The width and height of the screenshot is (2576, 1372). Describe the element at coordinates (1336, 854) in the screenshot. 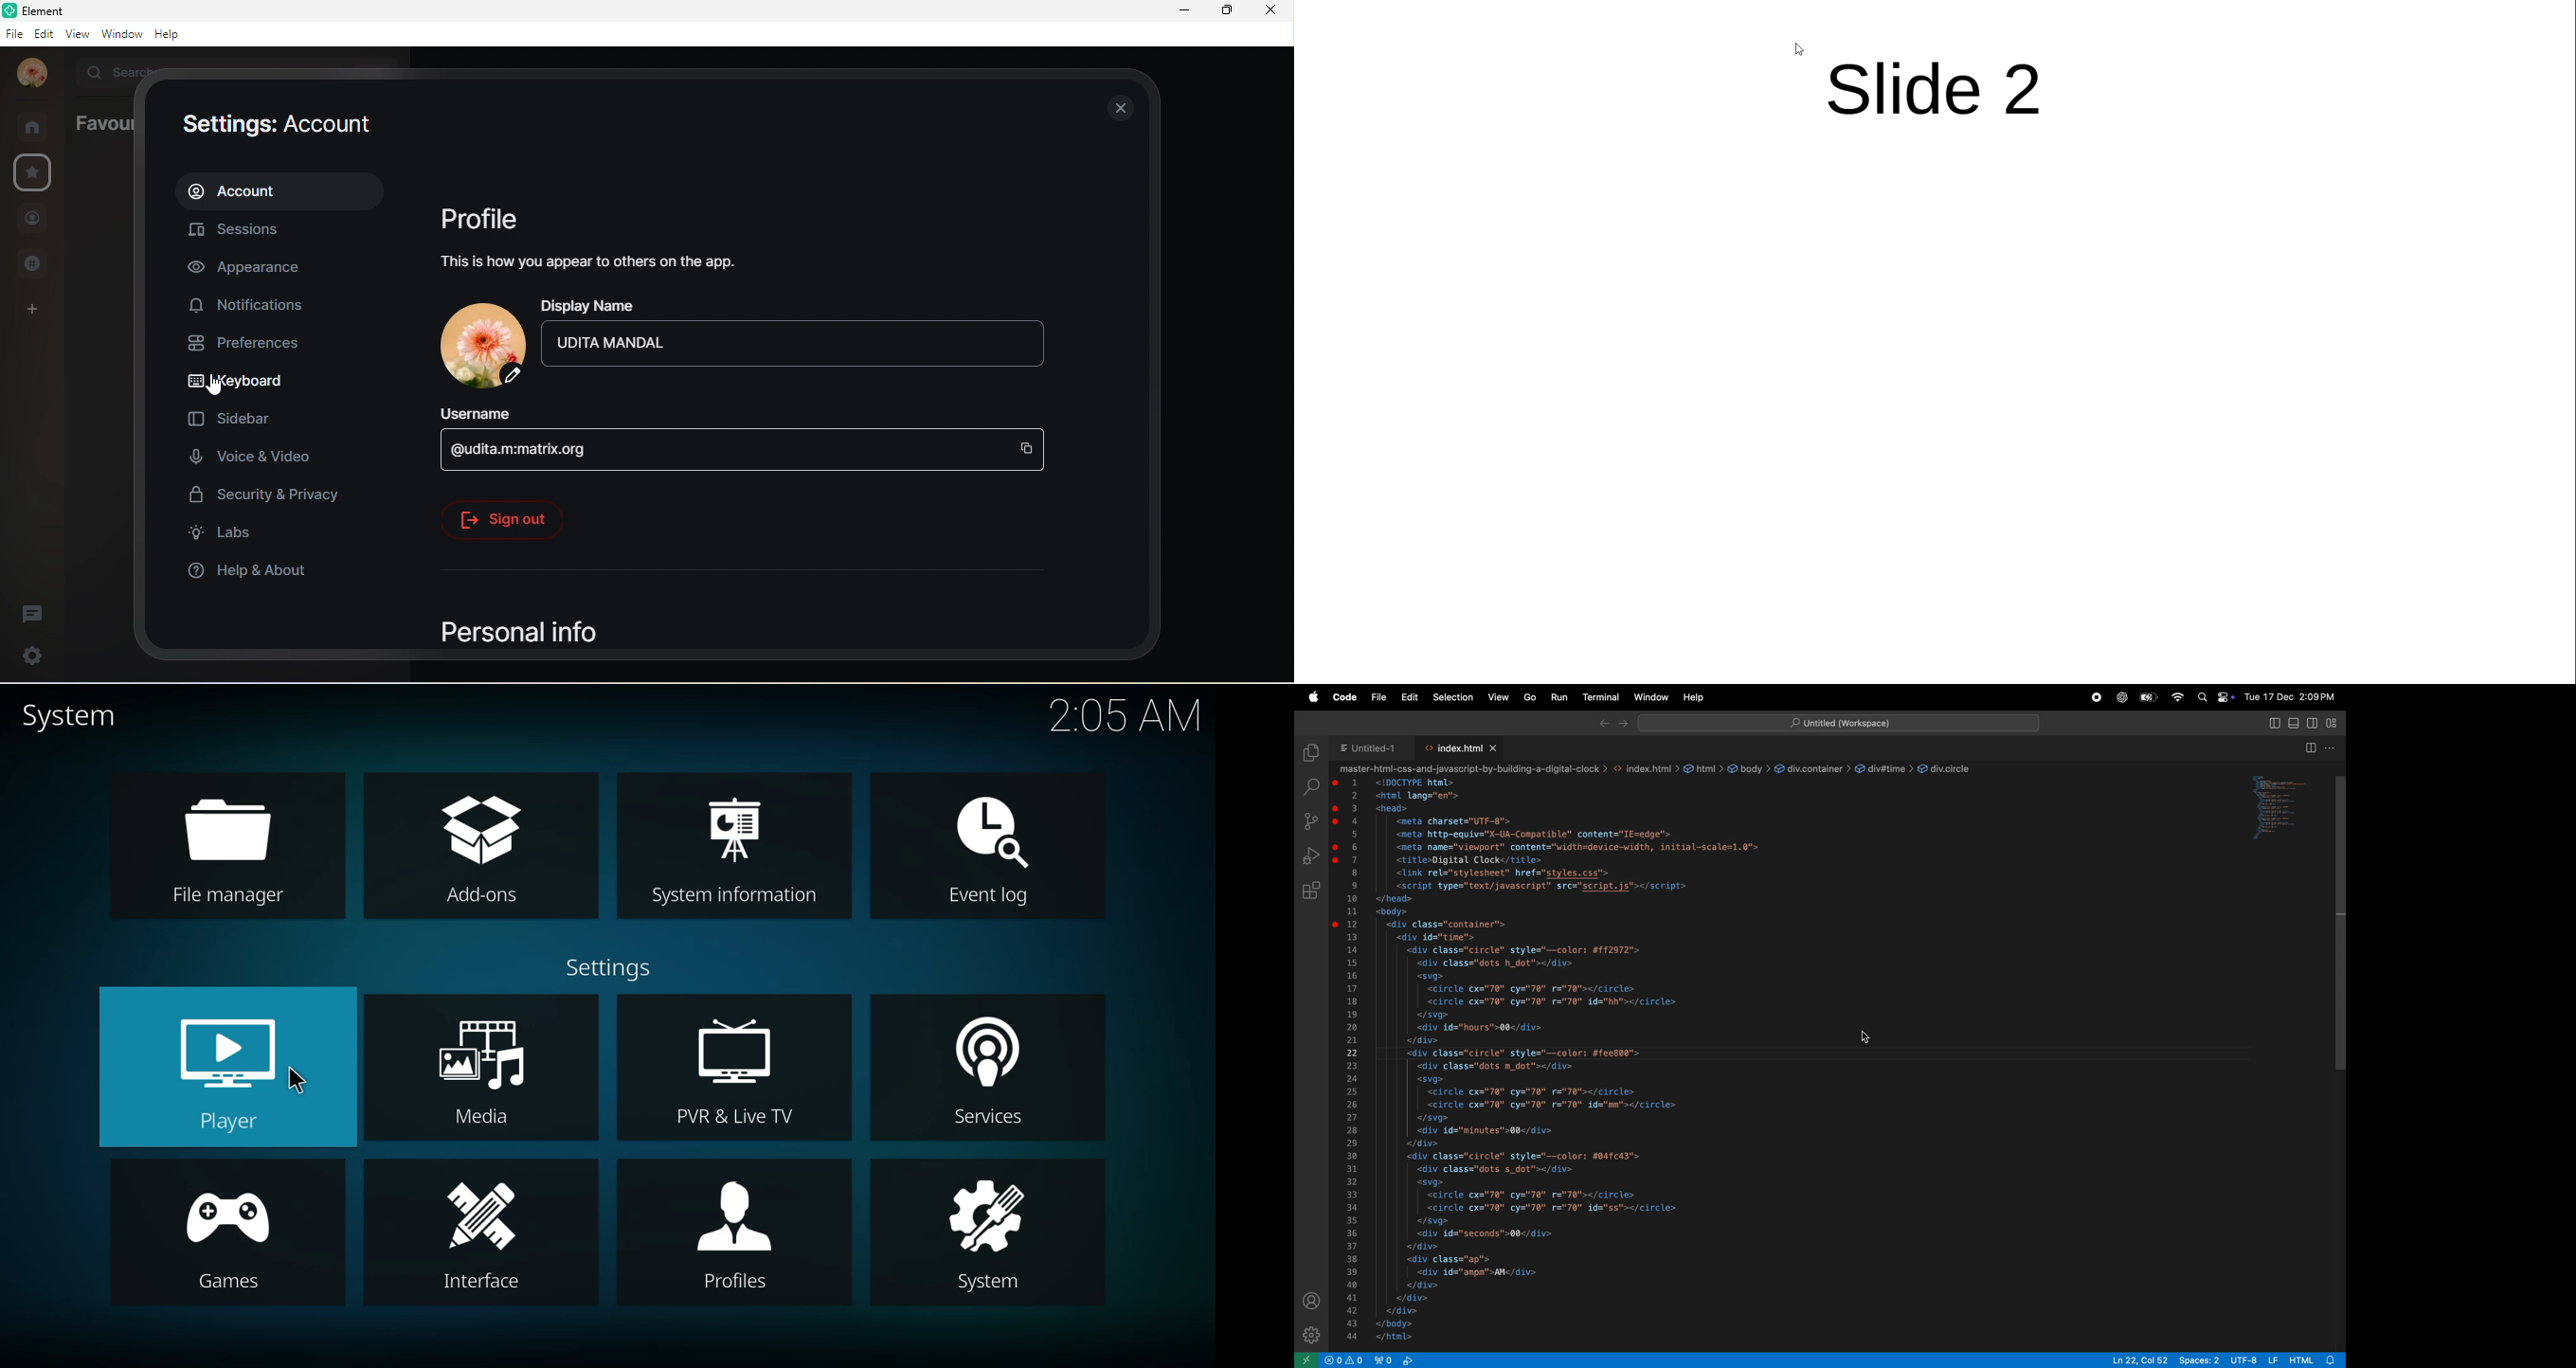

I see `breakpoints` at that location.